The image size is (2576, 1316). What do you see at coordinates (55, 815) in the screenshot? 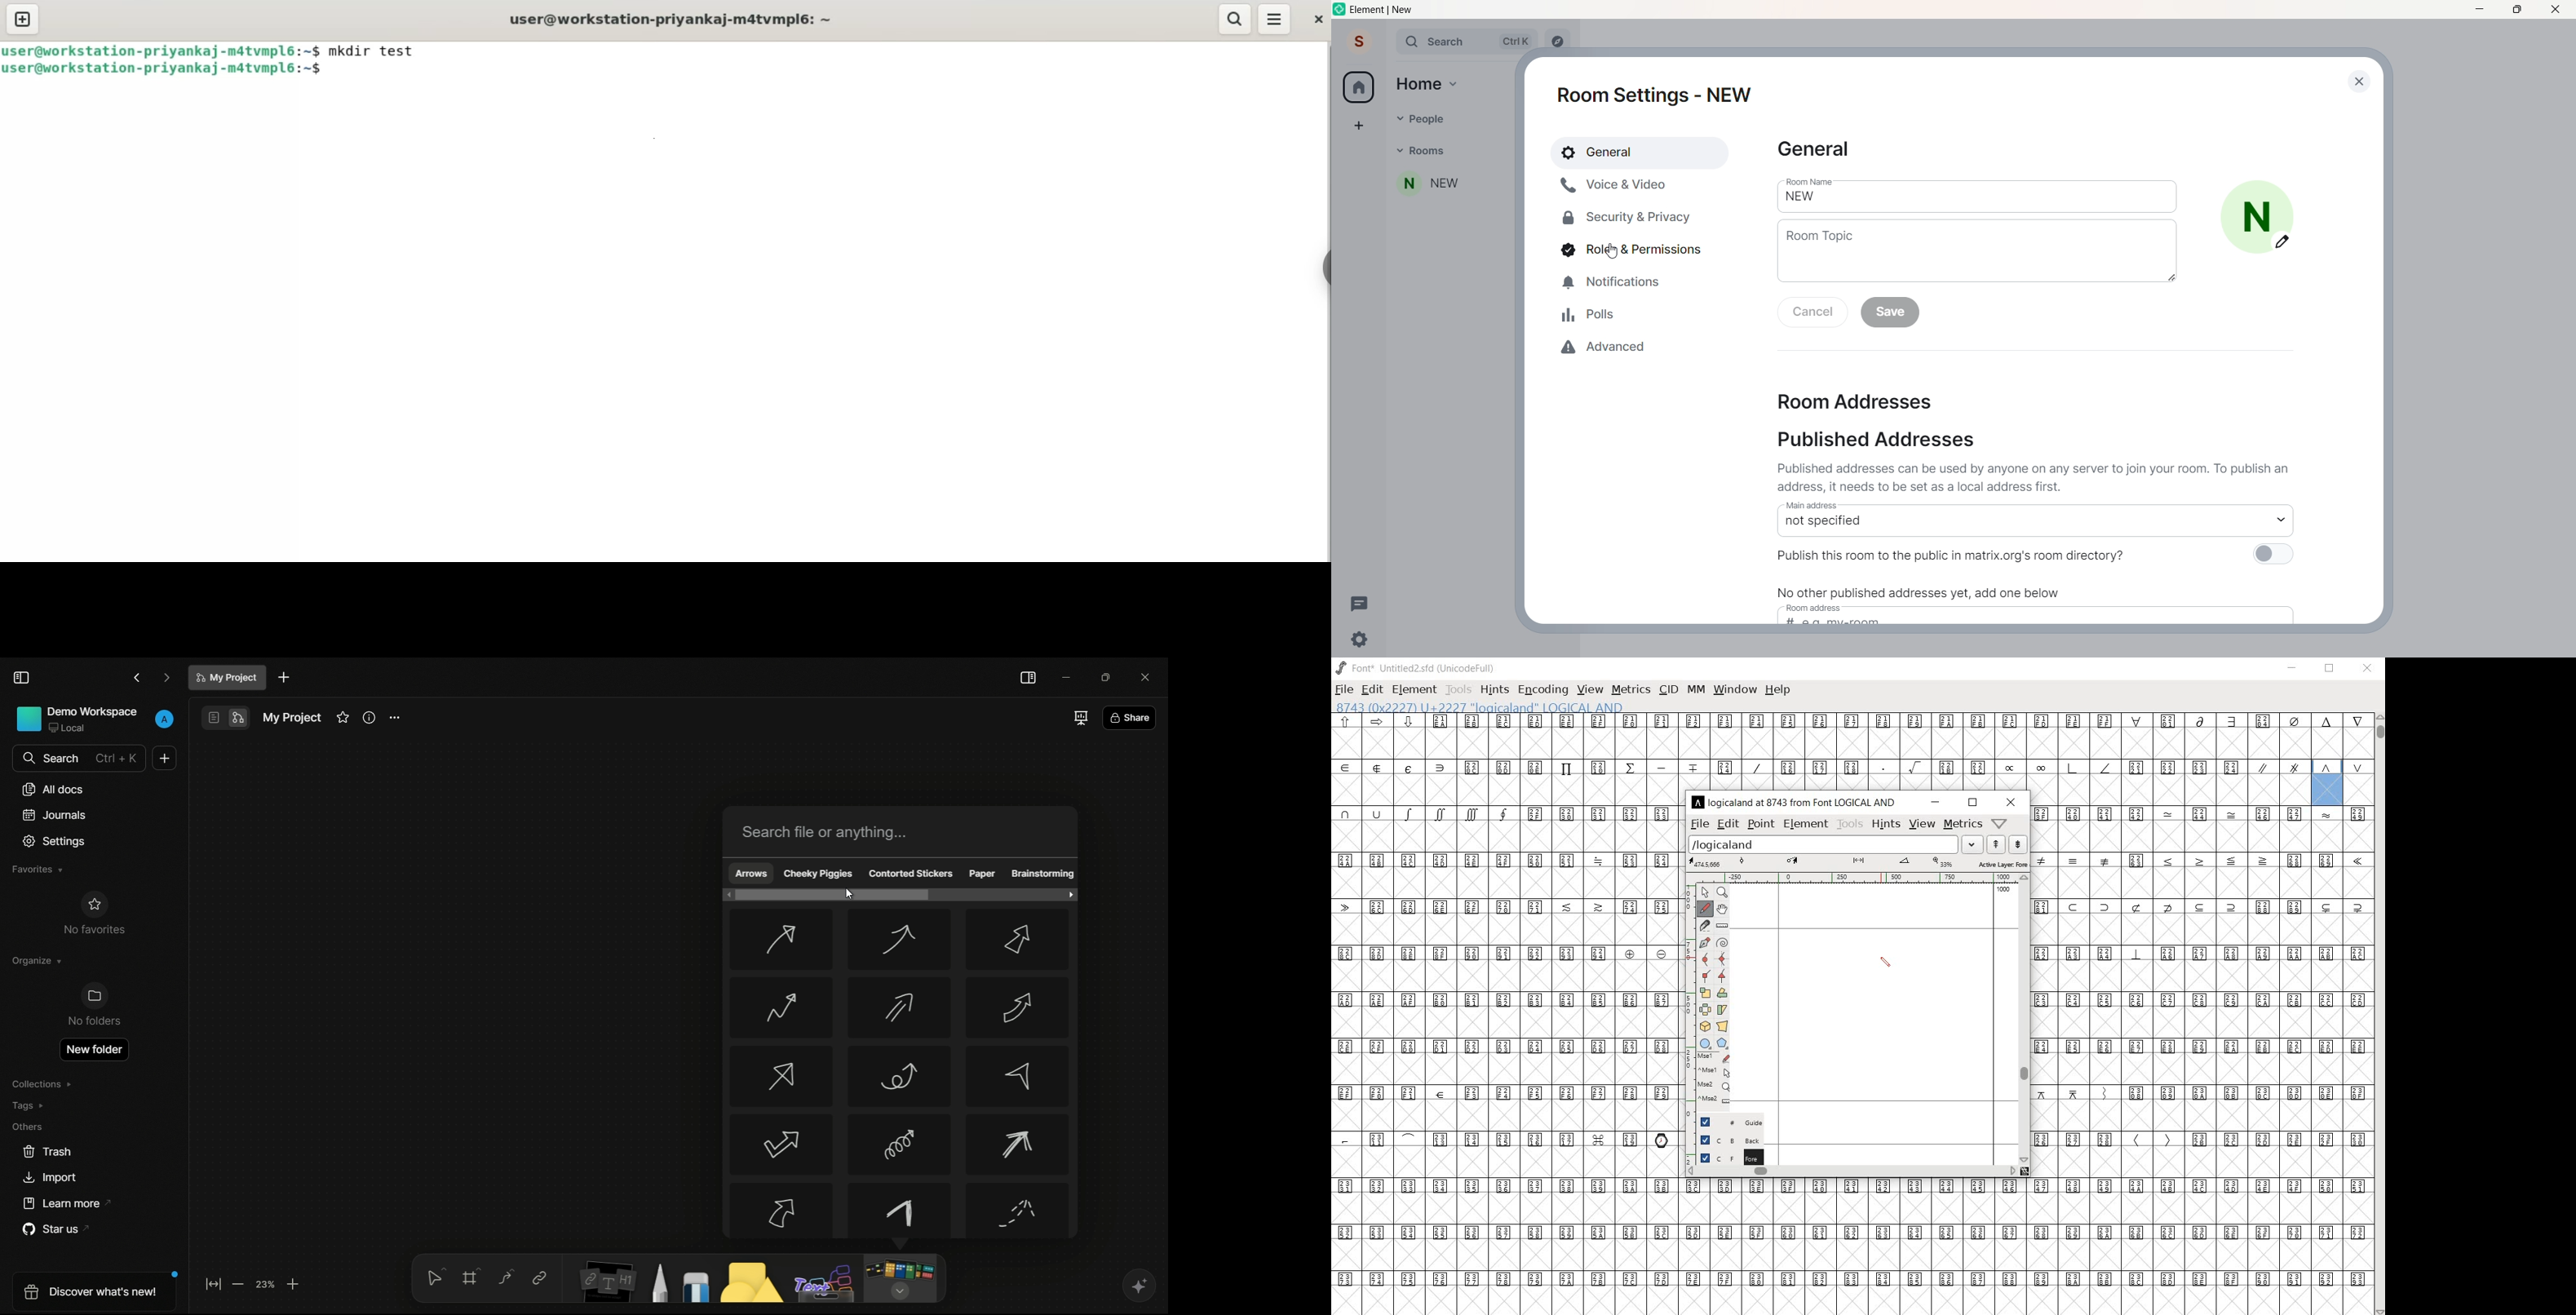
I see `journals` at bounding box center [55, 815].